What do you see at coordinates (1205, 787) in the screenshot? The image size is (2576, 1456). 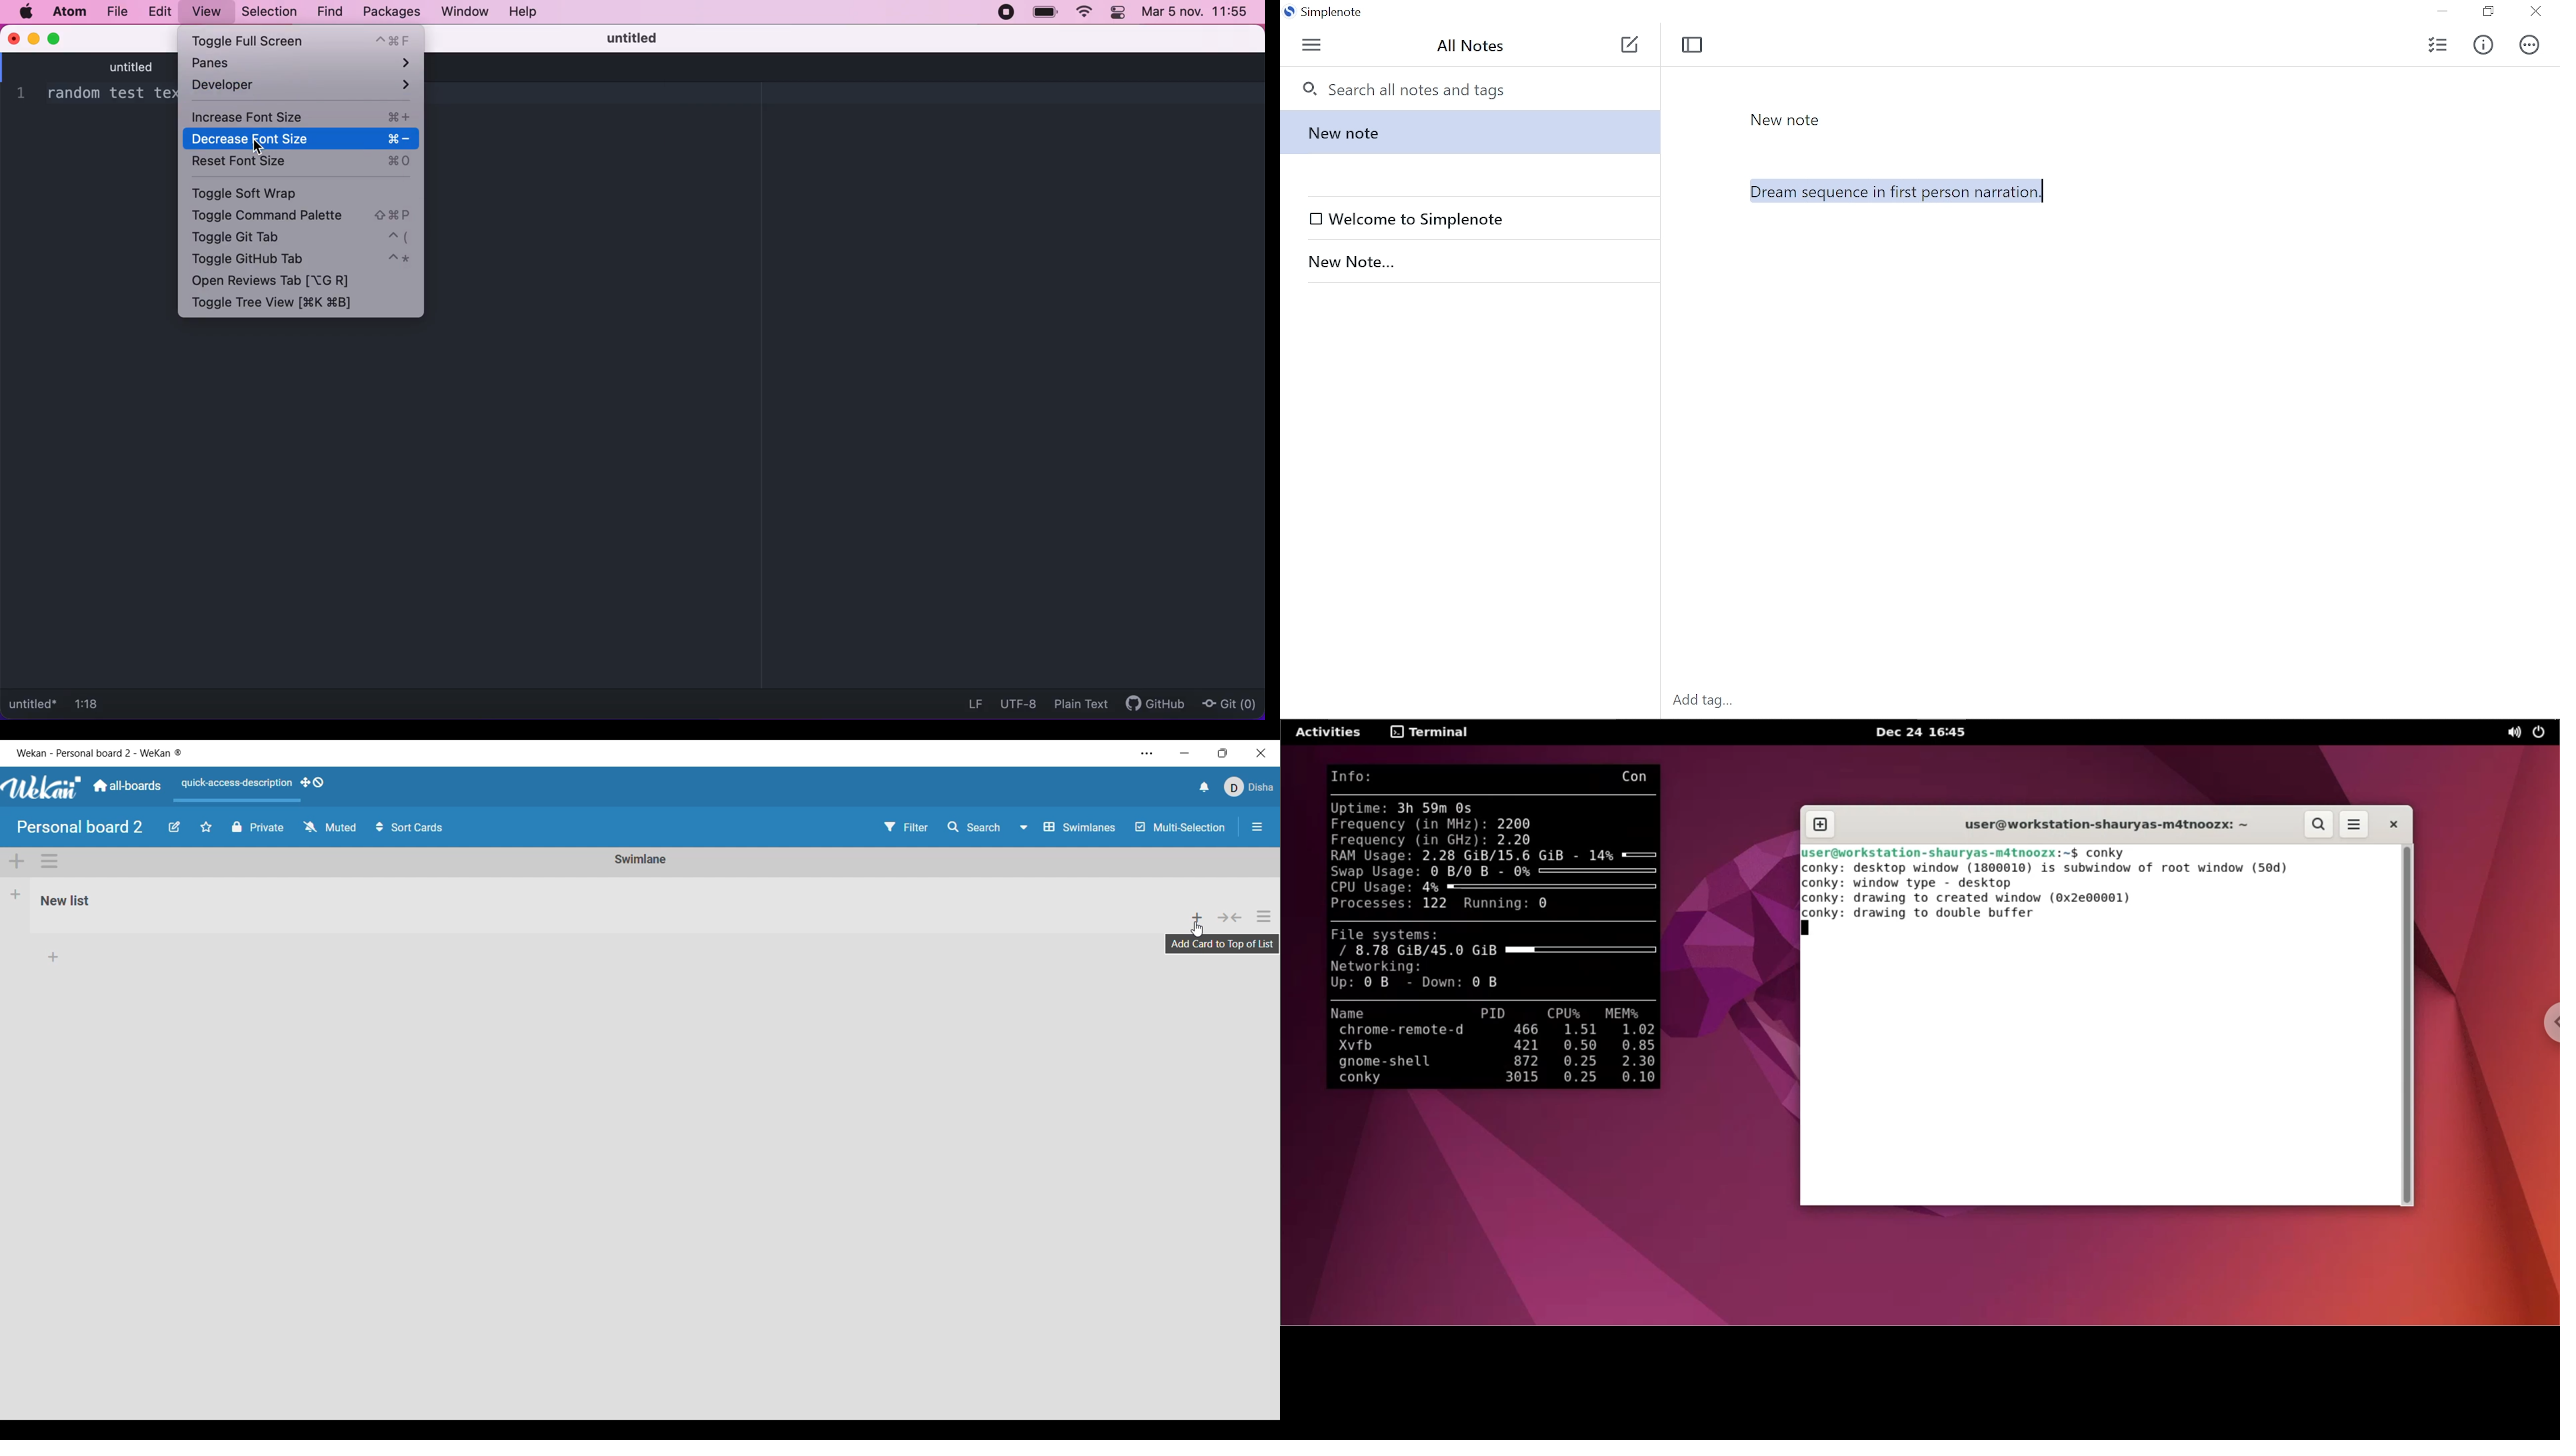 I see `Notifications ` at bounding box center [1205, 787].